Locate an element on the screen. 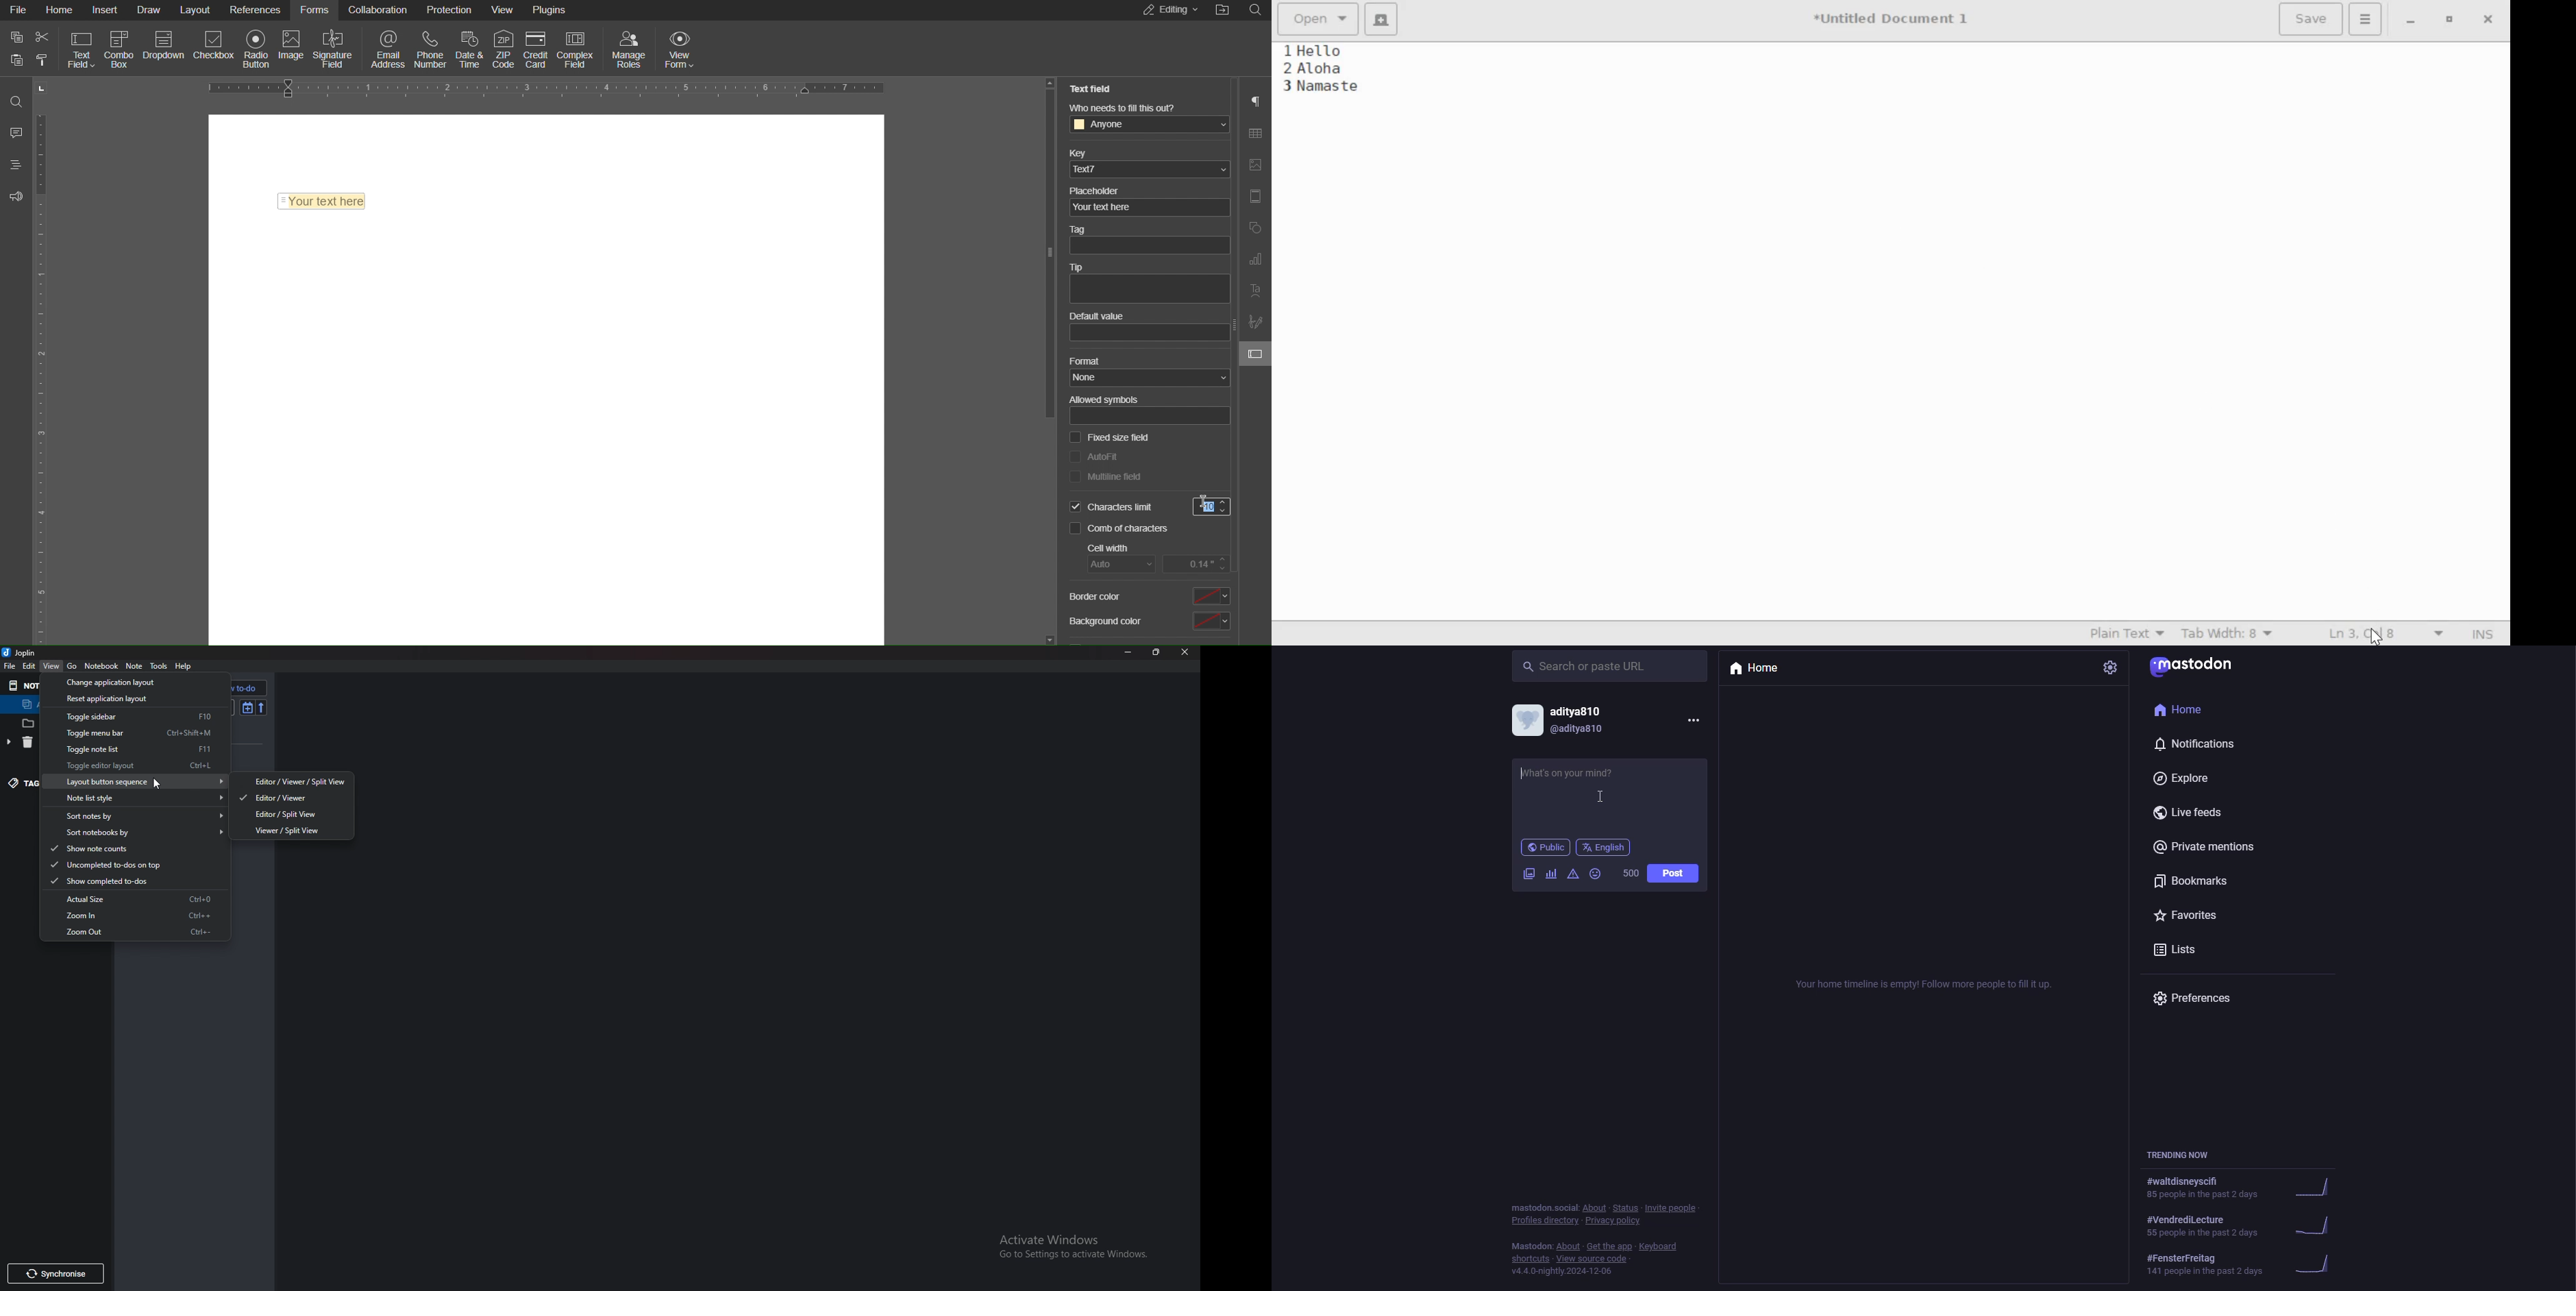 This screenshot has height=1316, width=2576. private mentions is located at coordinates (2214, 850).